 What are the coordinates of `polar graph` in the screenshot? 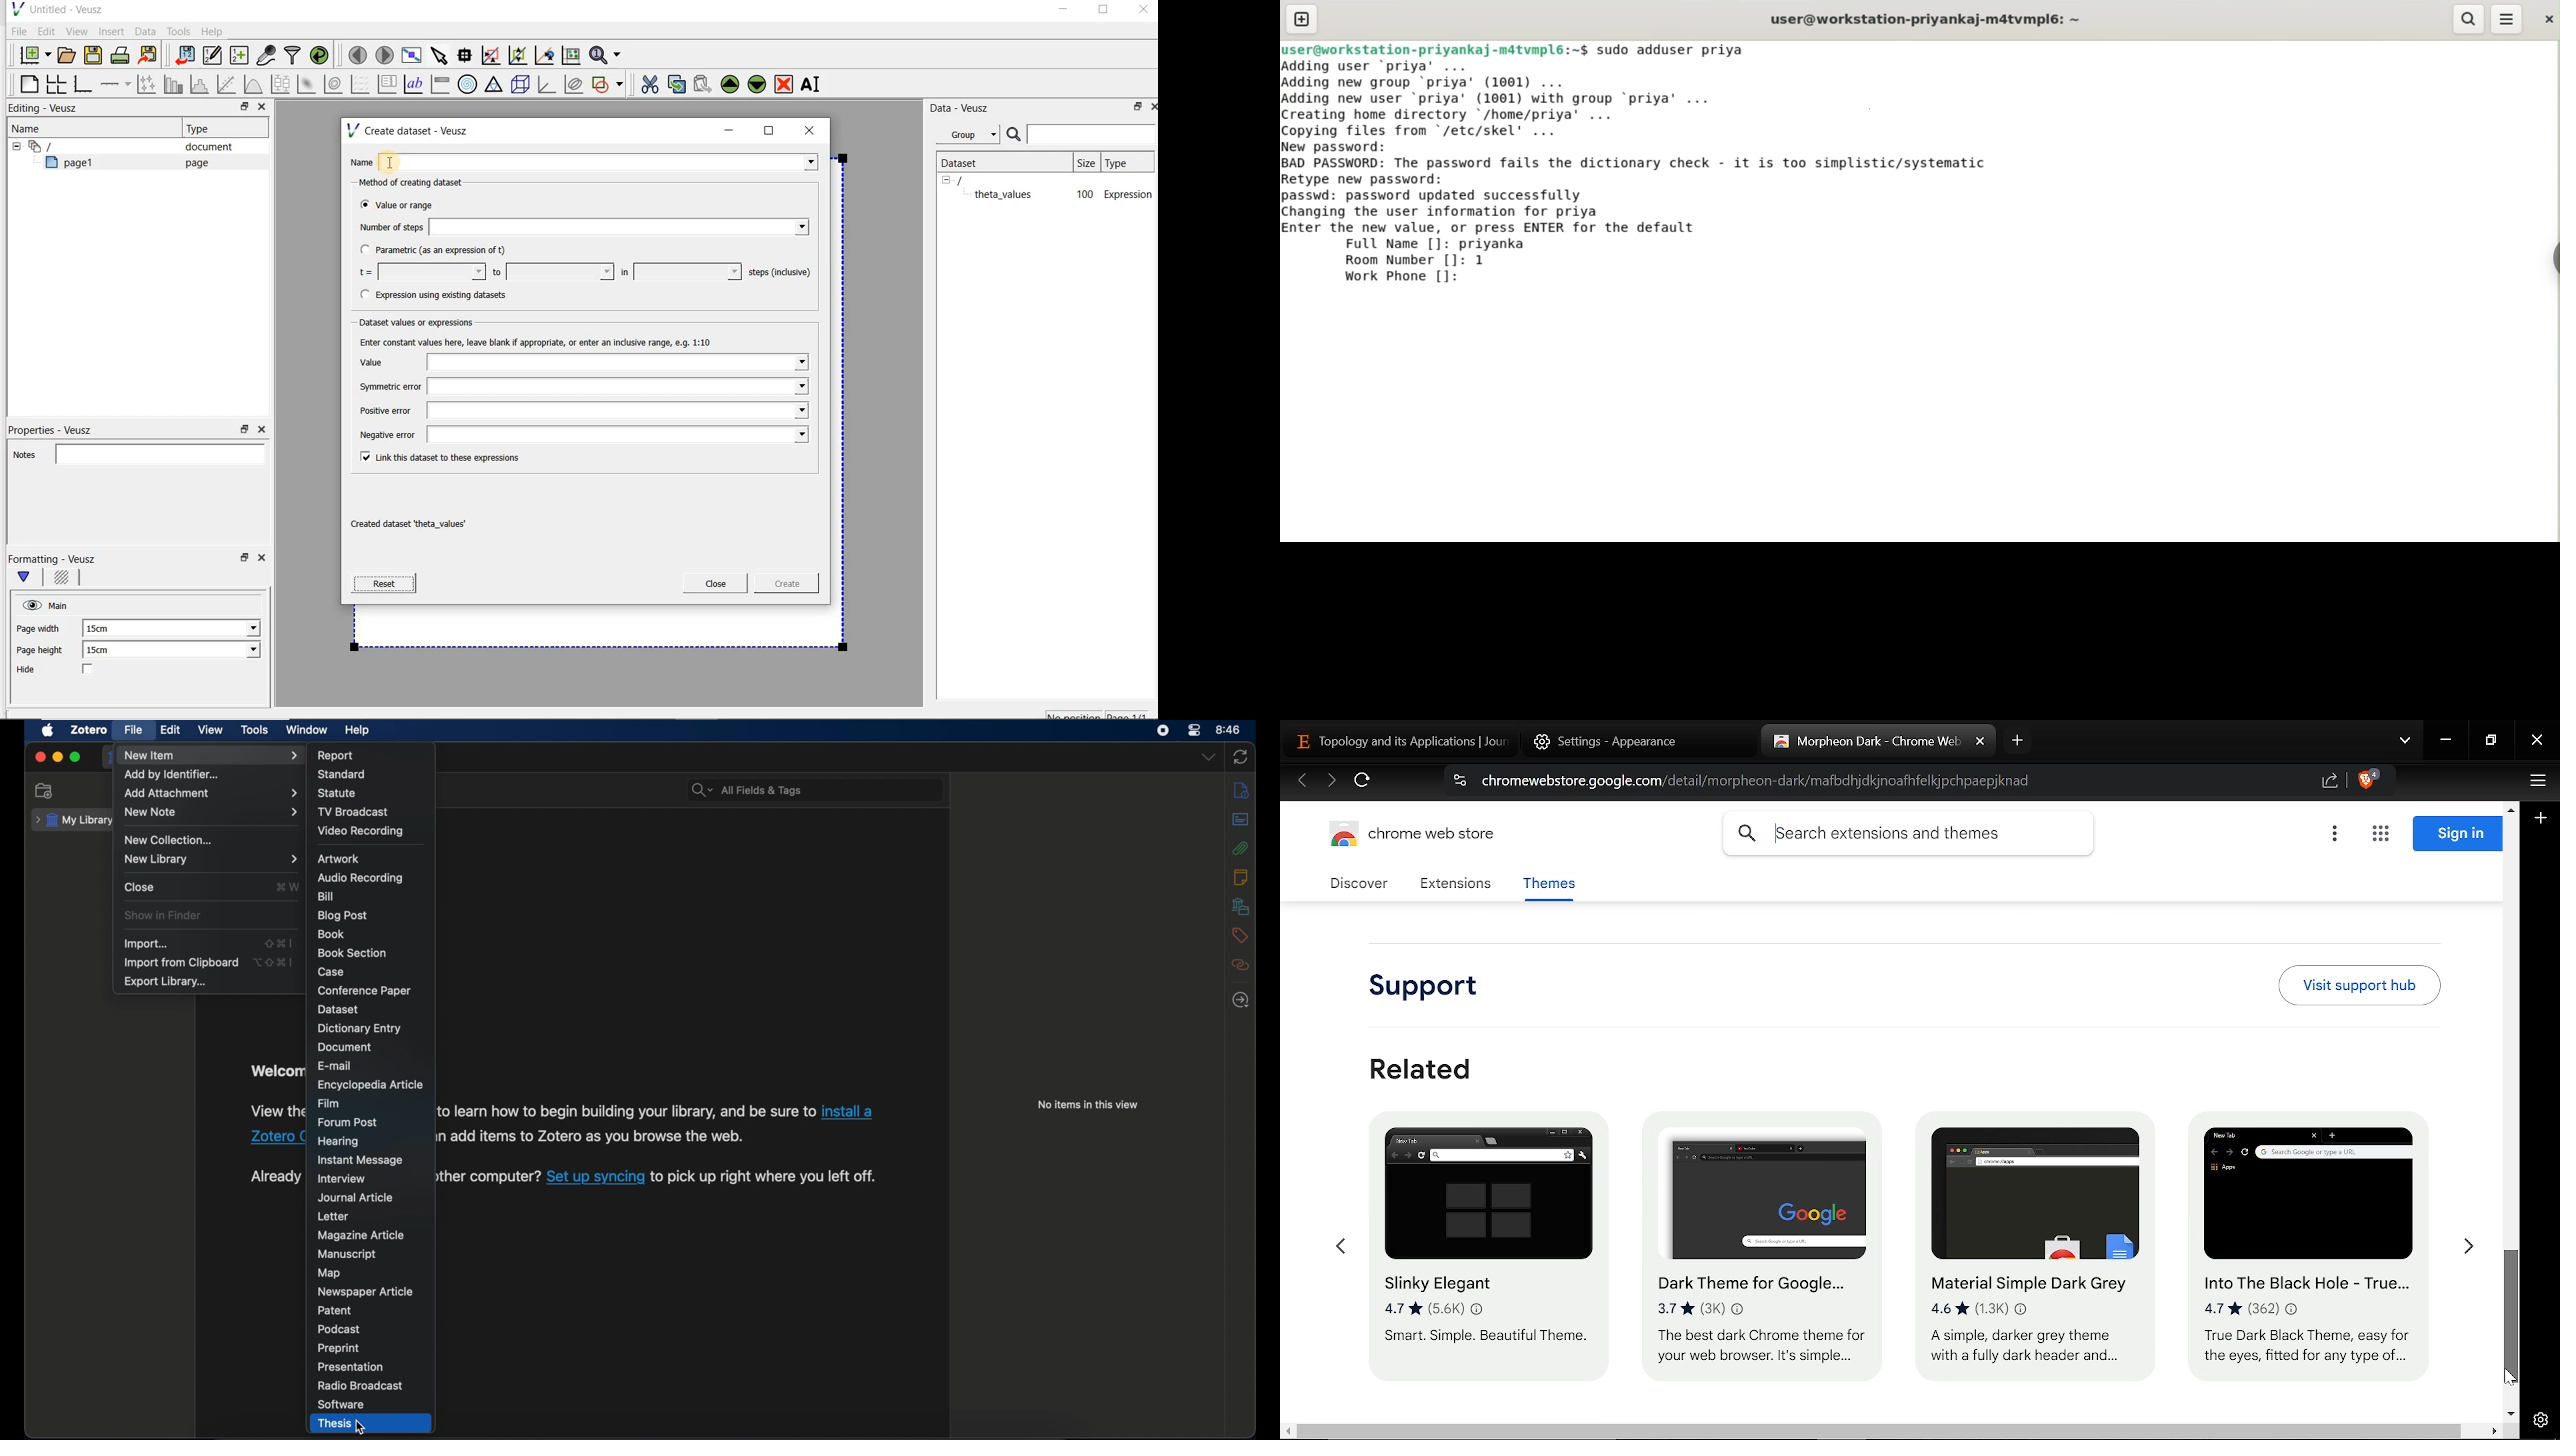 It's located at (468, 84).